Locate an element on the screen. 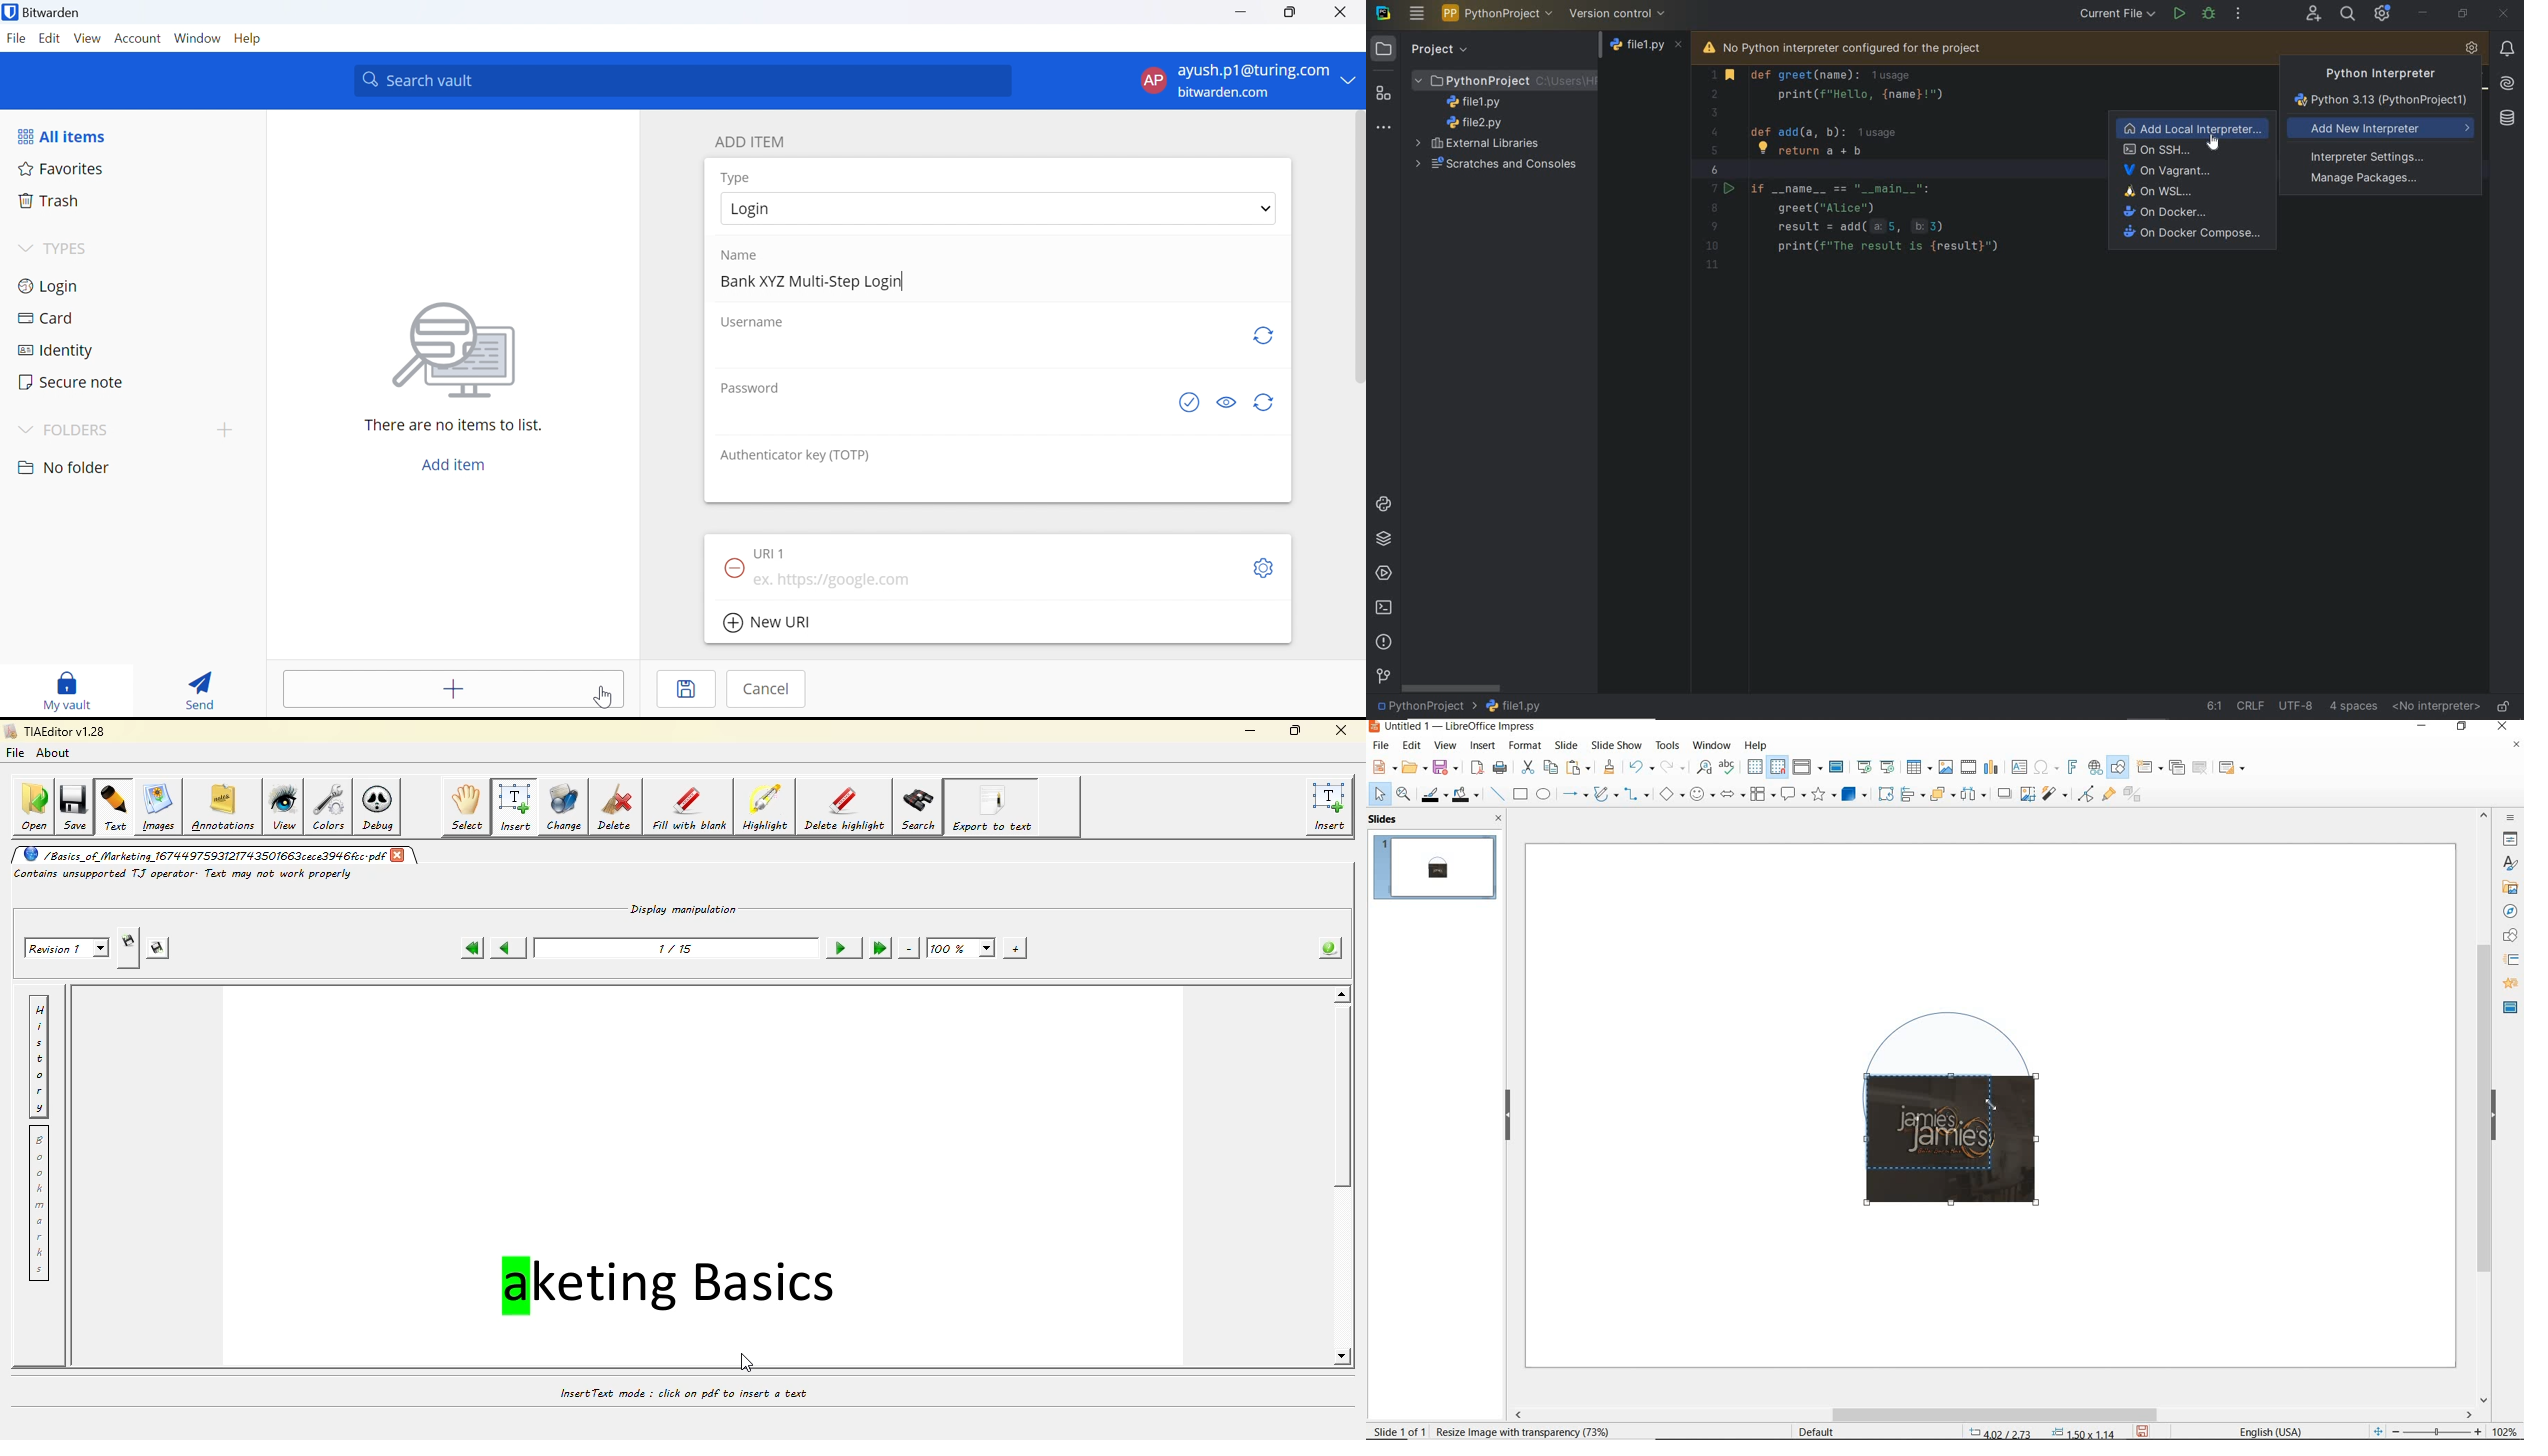 The image size is (2548, 1456). hide is located at coordinates (1508, 1116).